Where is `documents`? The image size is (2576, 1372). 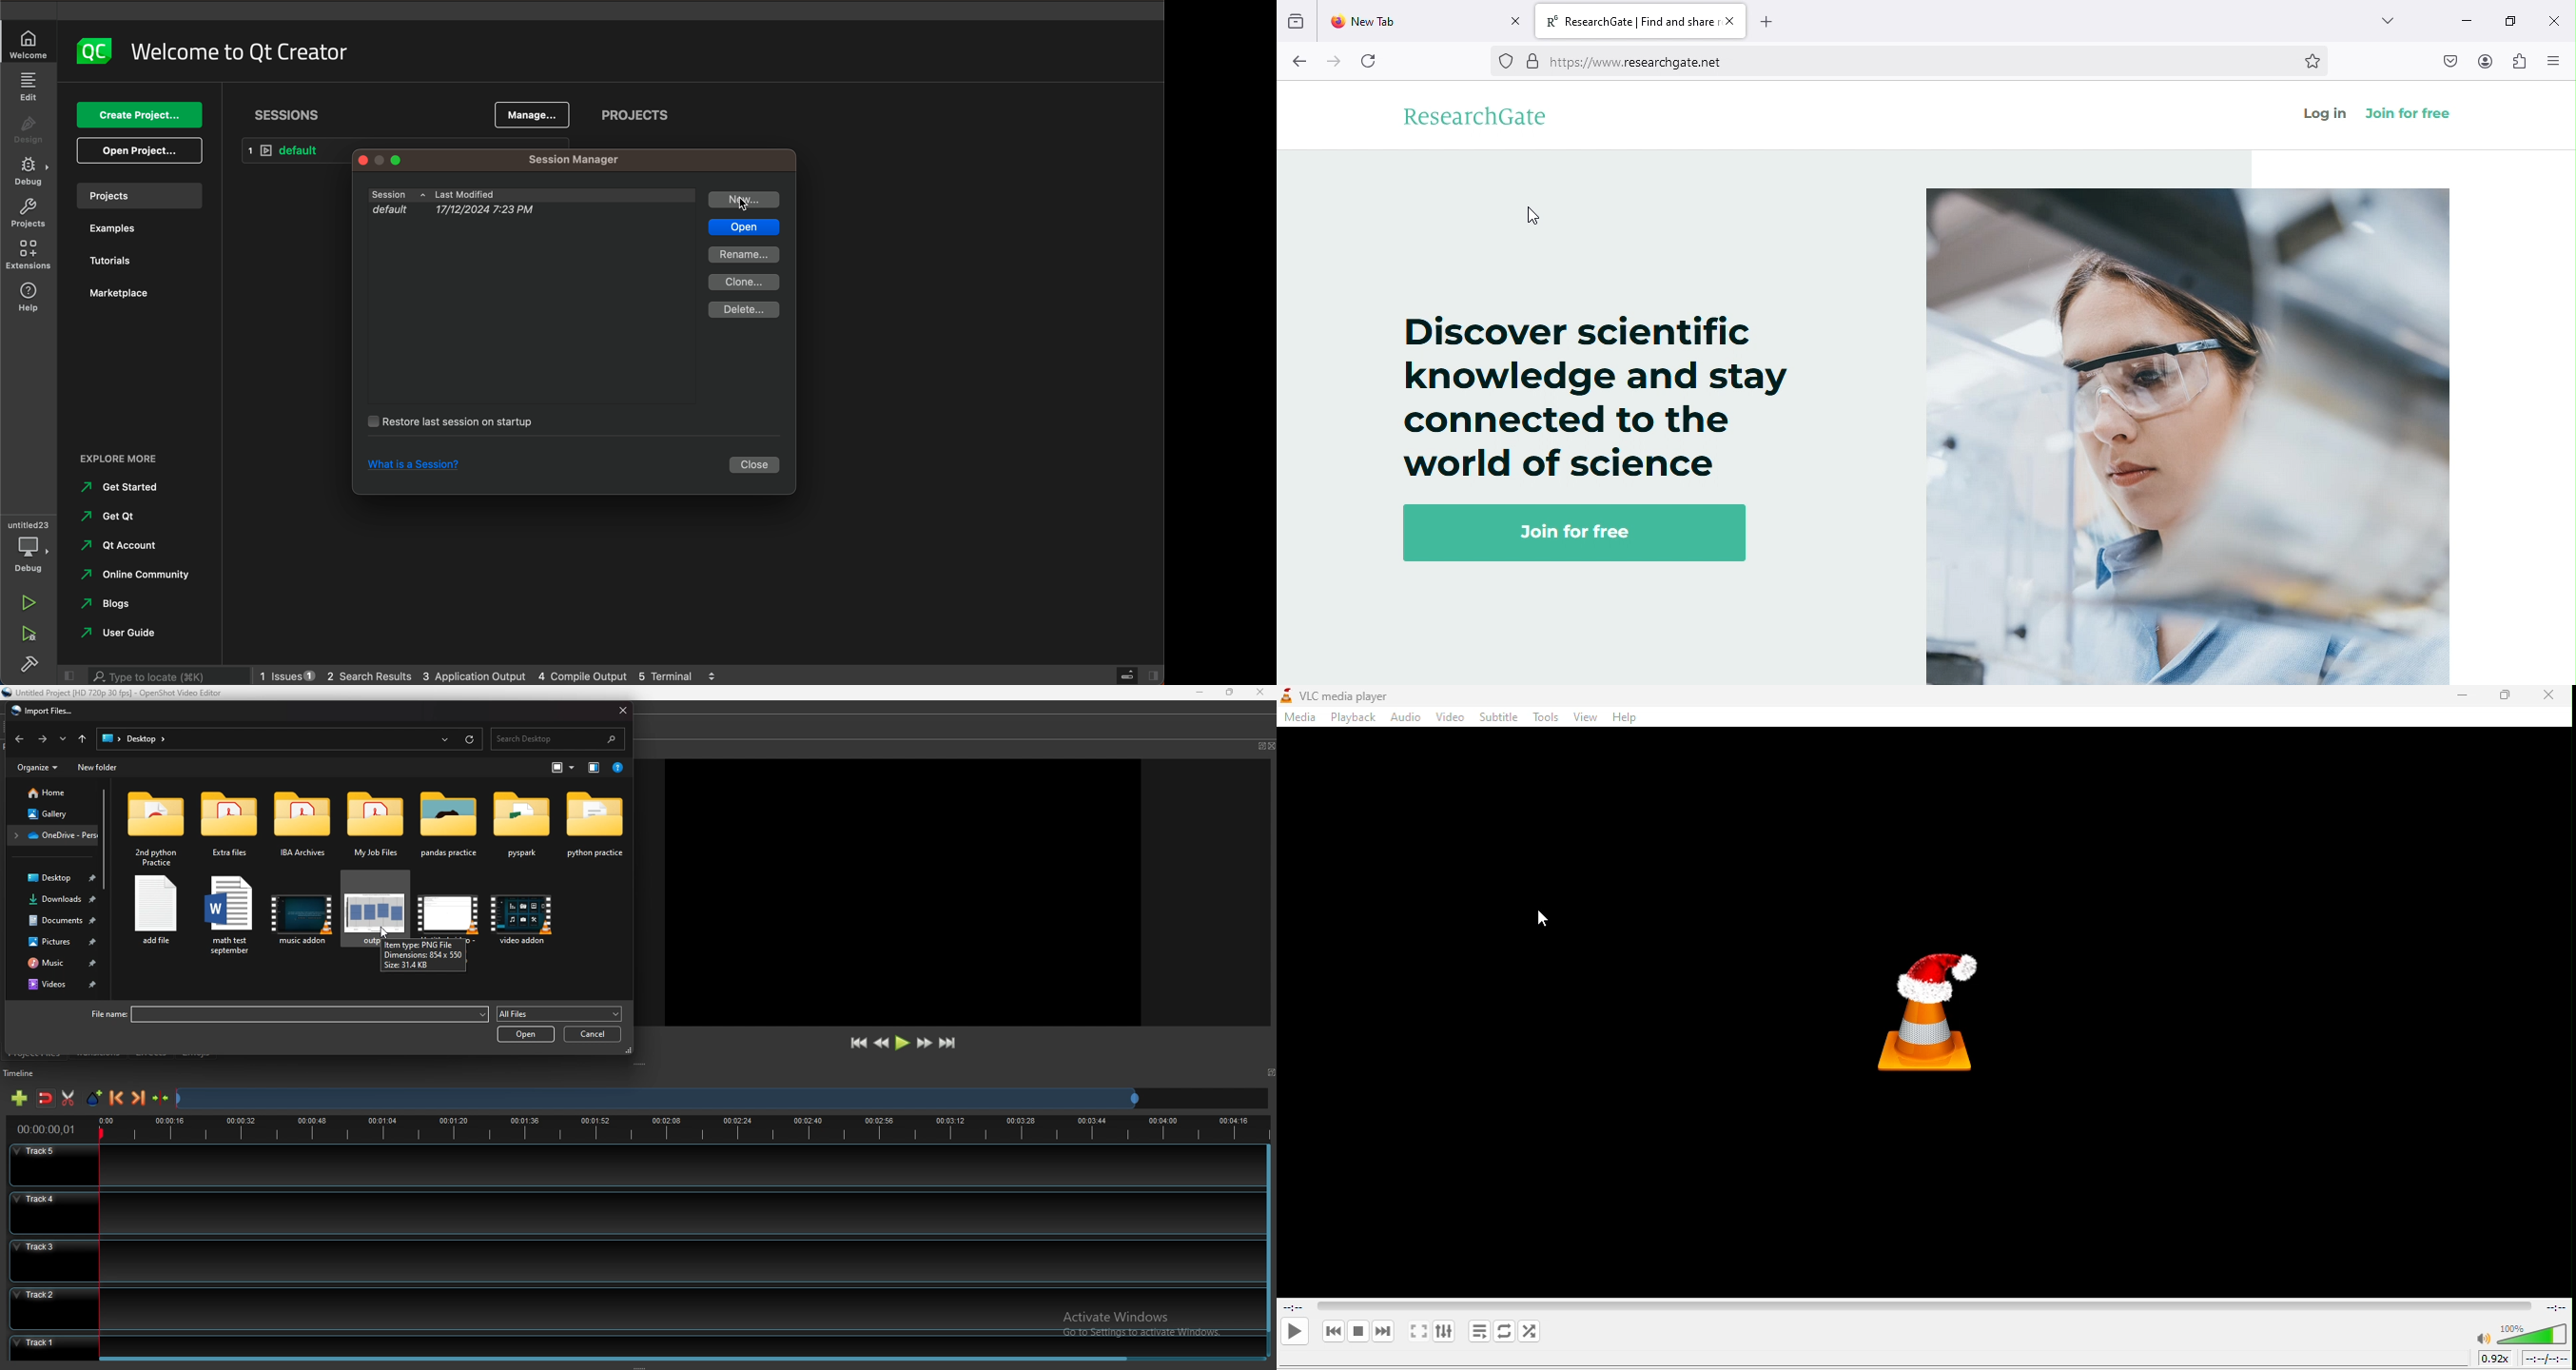
documents is located at coordinates (57, 920).